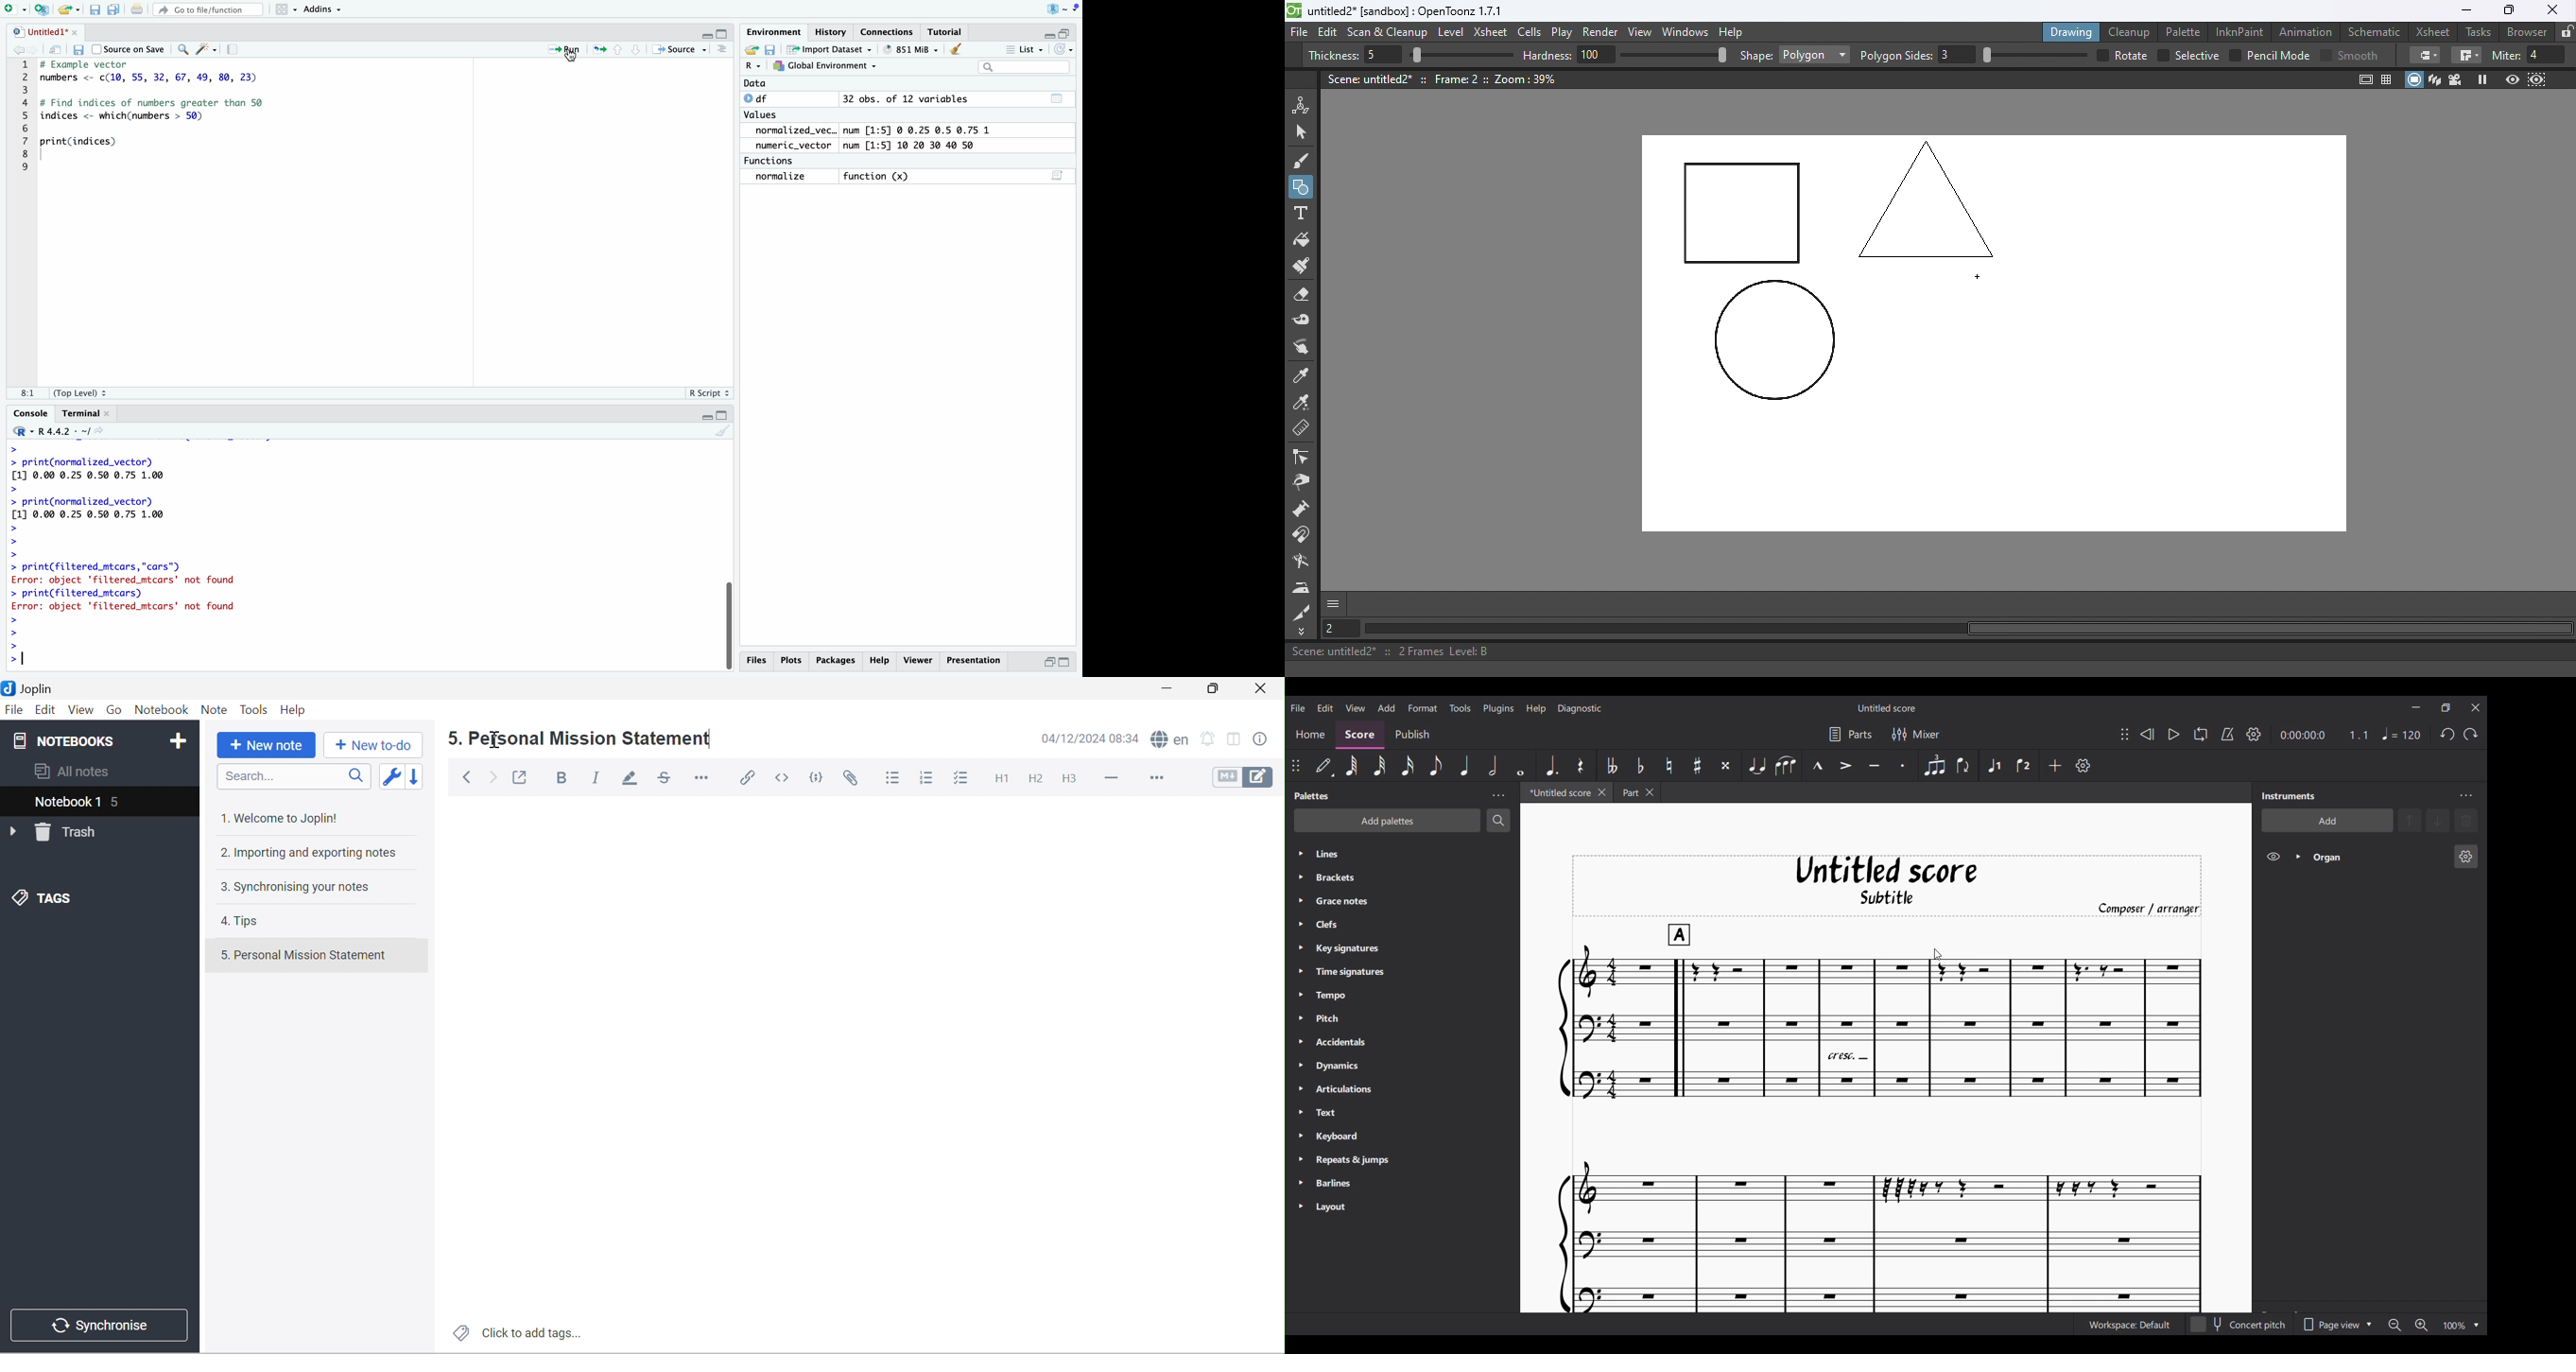 The image size is (2576, 1372). What do you see at coordinates (918, 145) in the screenshot?
I see `num [1:5] 10 20 30 40 50` at bounding box center [918, 145].